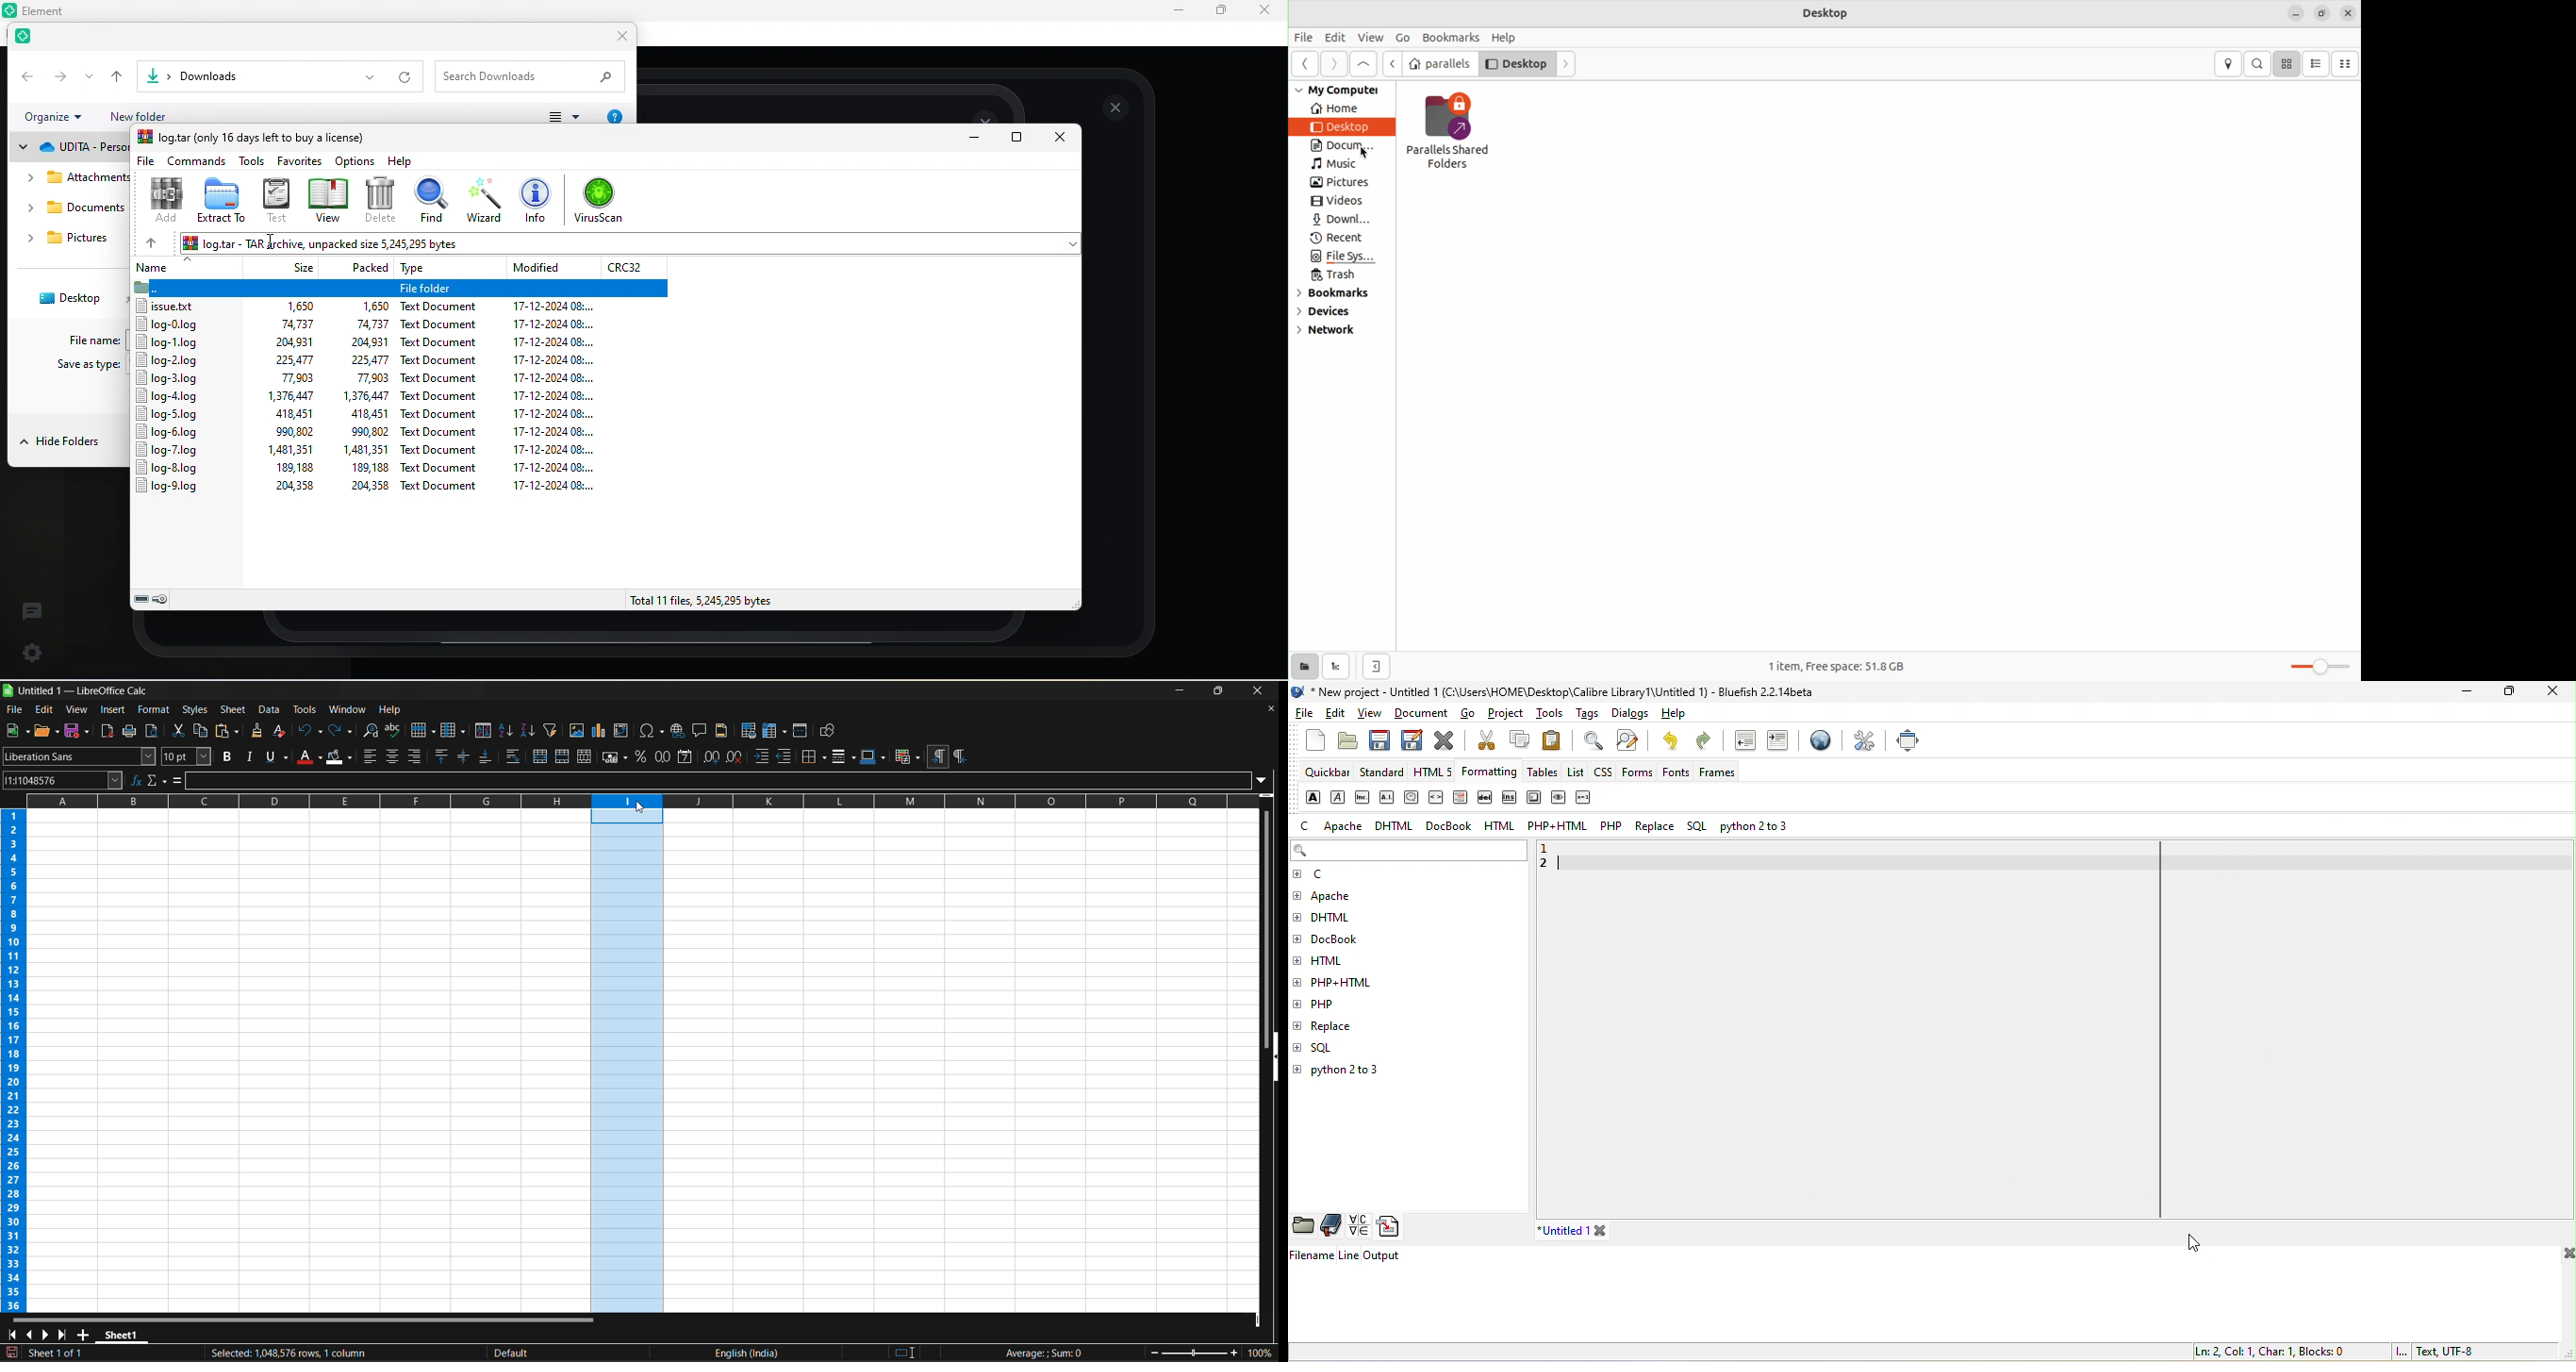 The width and height of the screenshot is (2576, 1372). What do you see at coordinates (280, 730) in the screenshot?
I see `clear direct formatting` at bounding box center [280, 730].